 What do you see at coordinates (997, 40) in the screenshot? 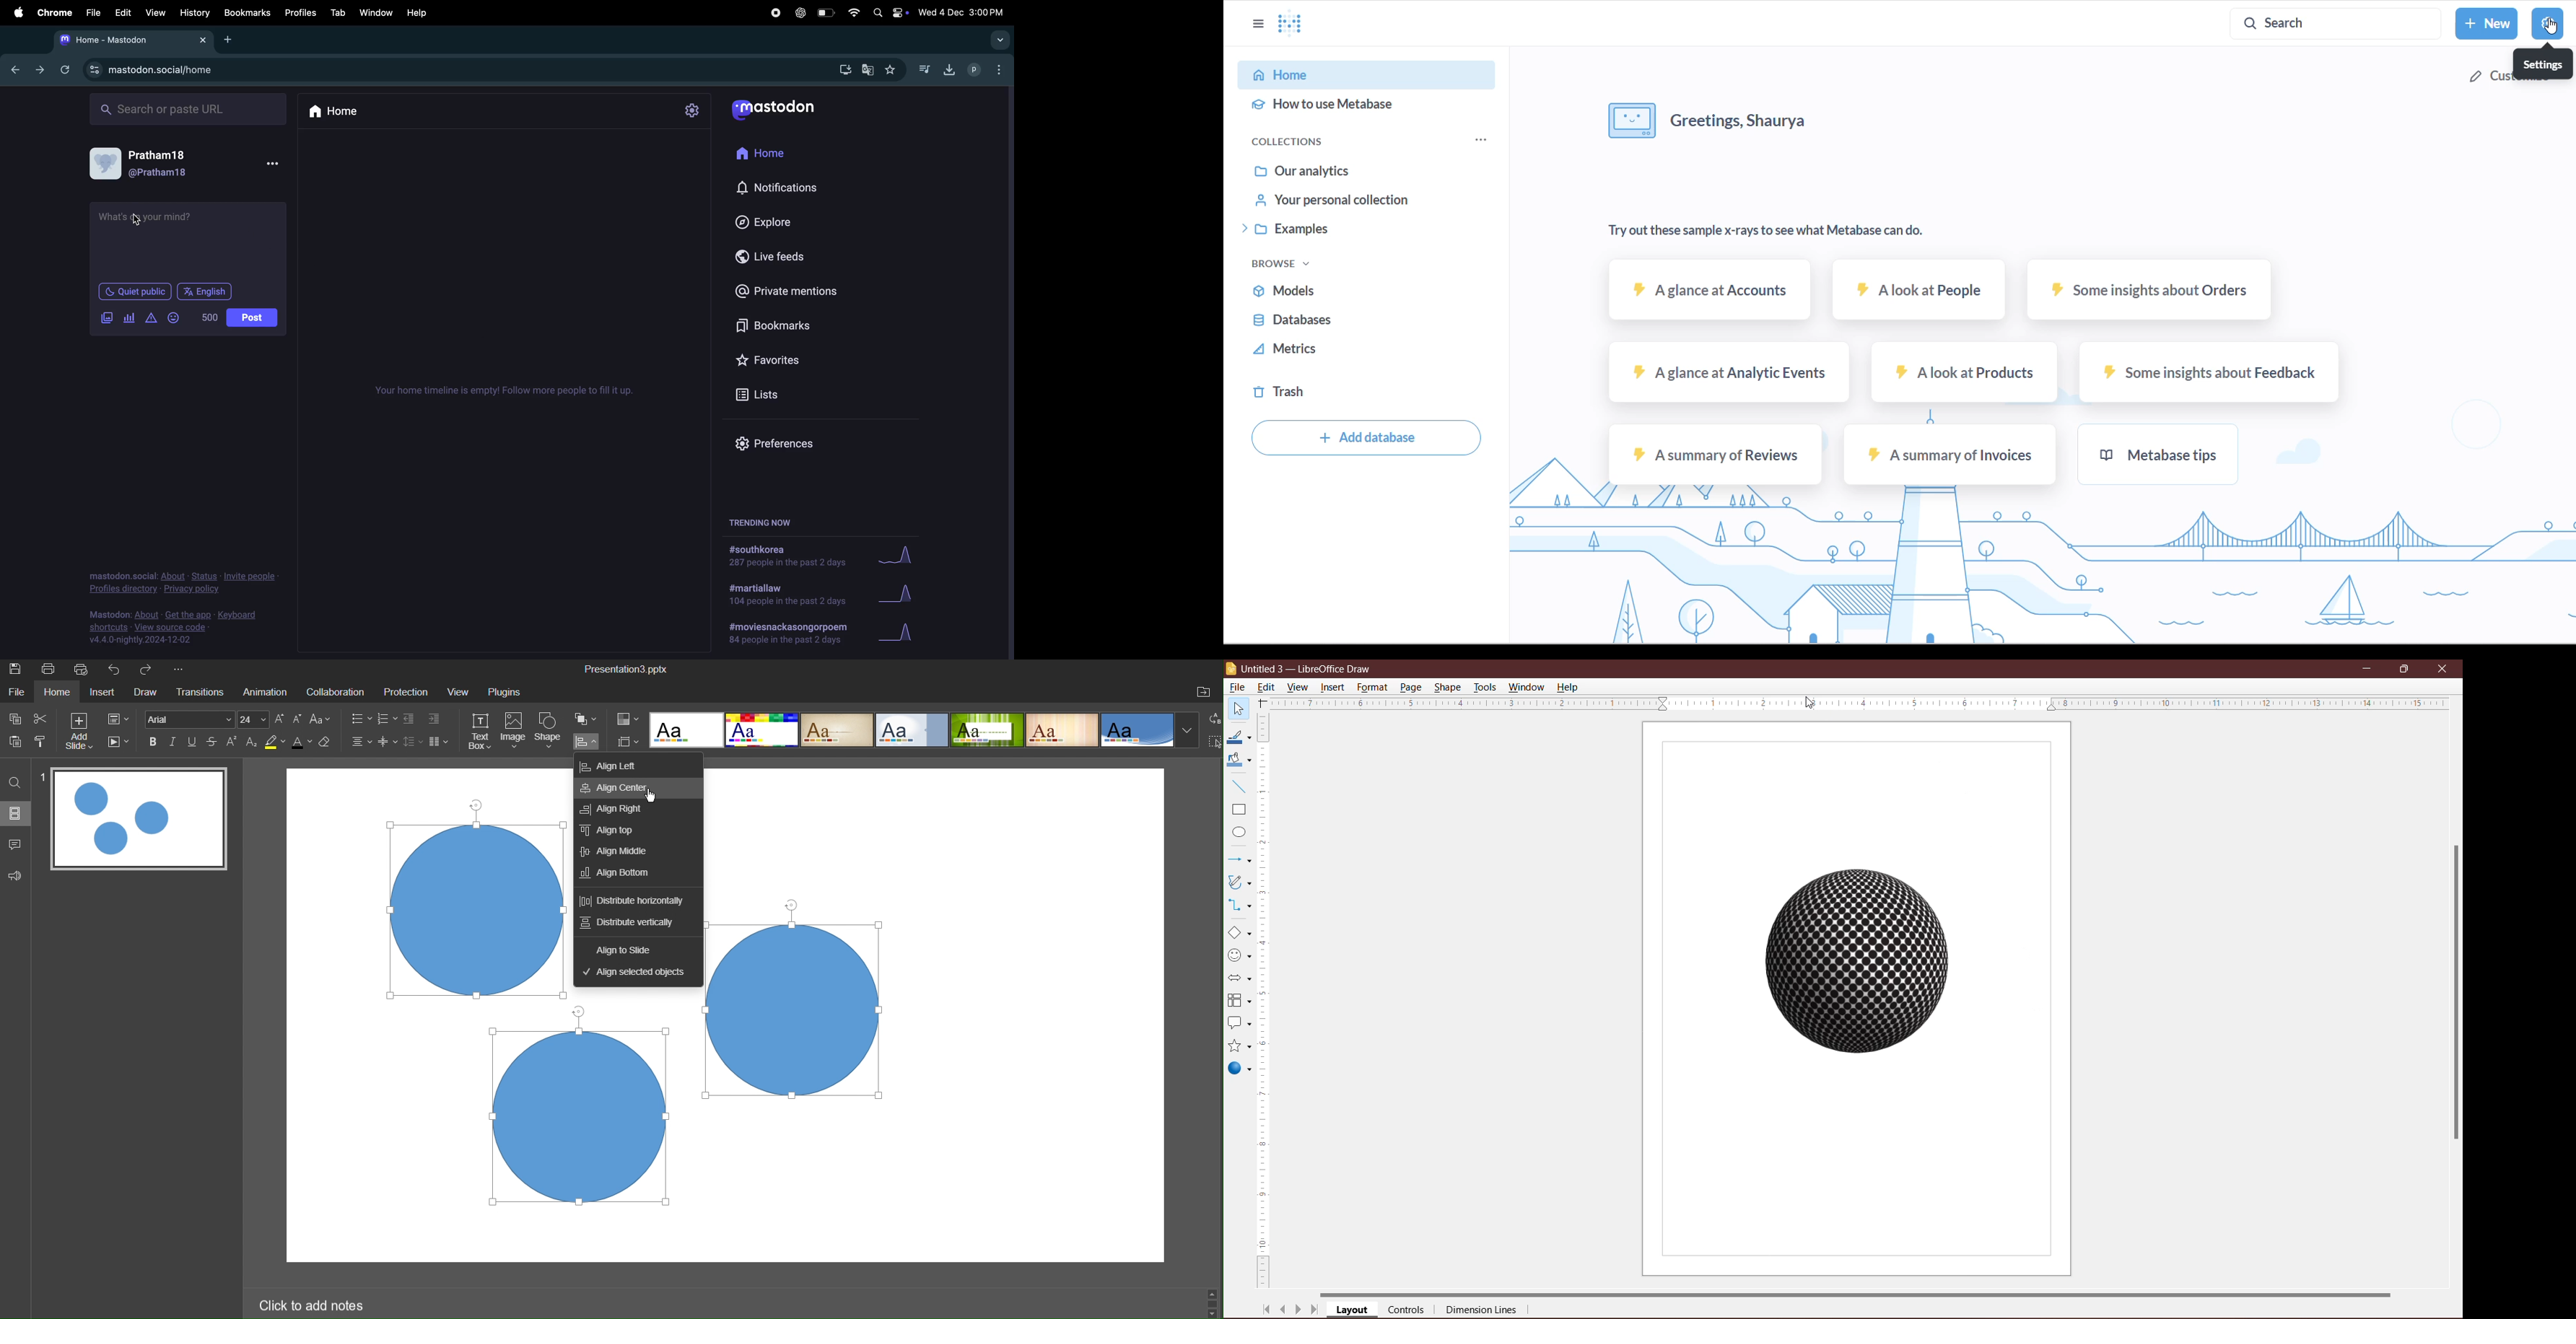
I see `drop down` at bounding box center [997, 40].